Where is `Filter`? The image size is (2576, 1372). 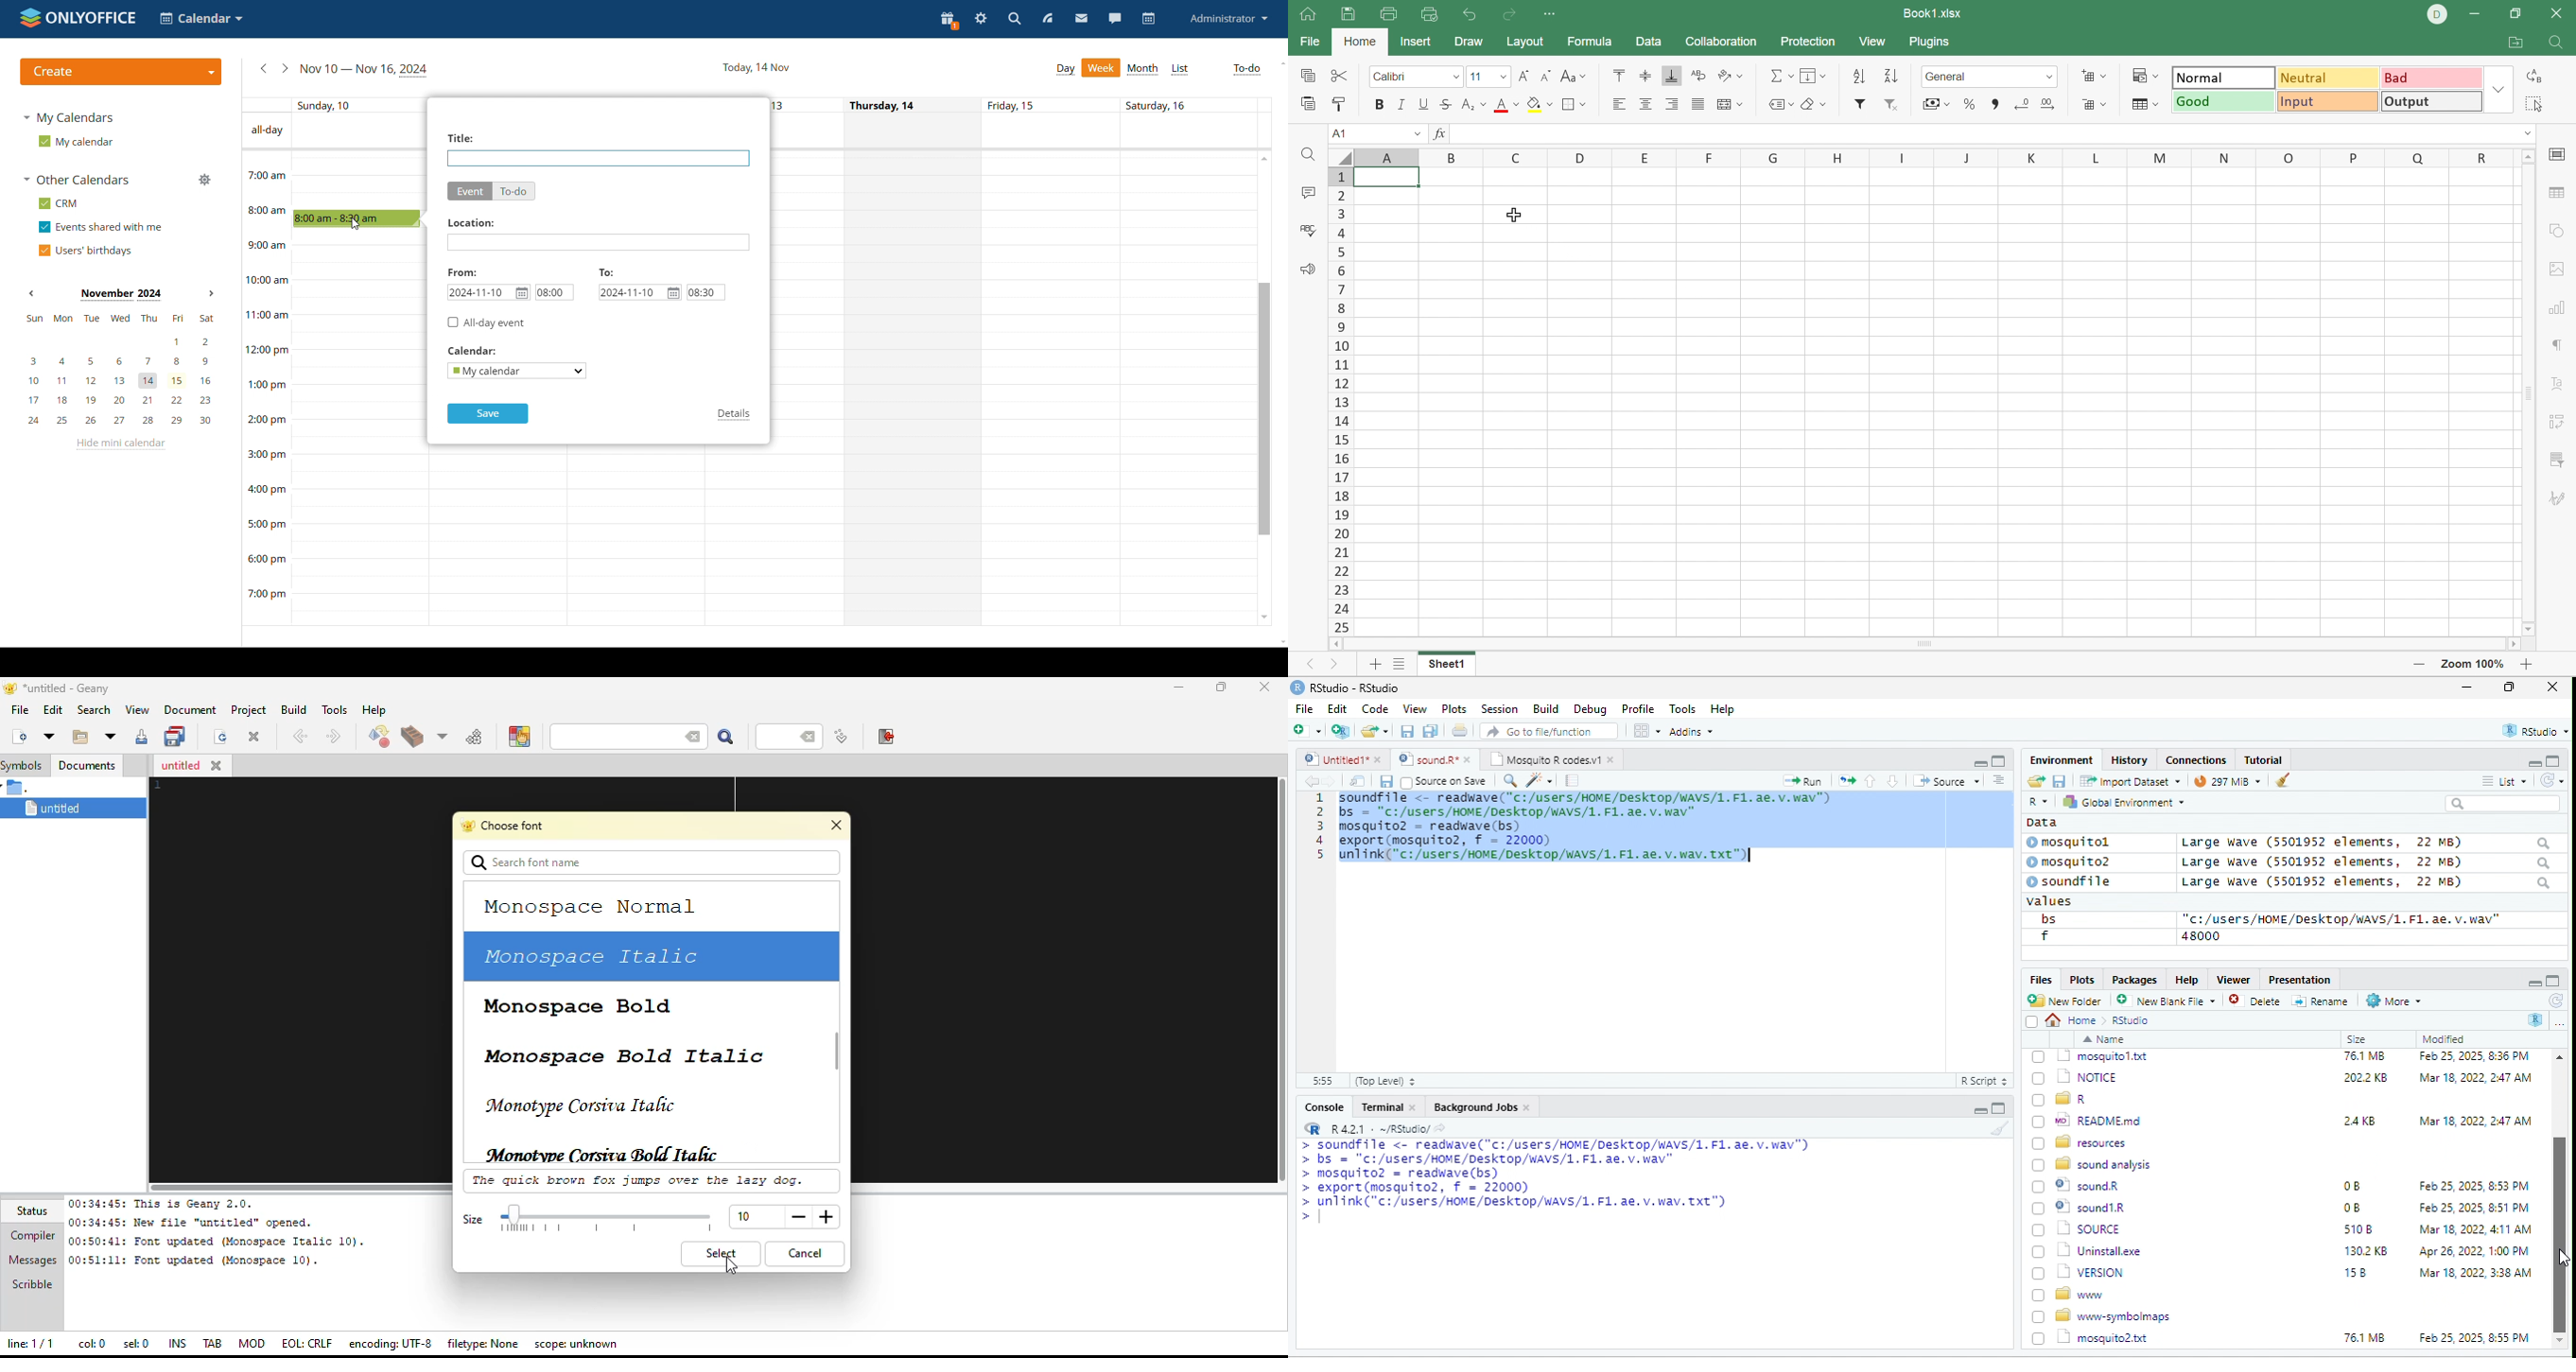 Filter is located at coordinates (1862, 105).